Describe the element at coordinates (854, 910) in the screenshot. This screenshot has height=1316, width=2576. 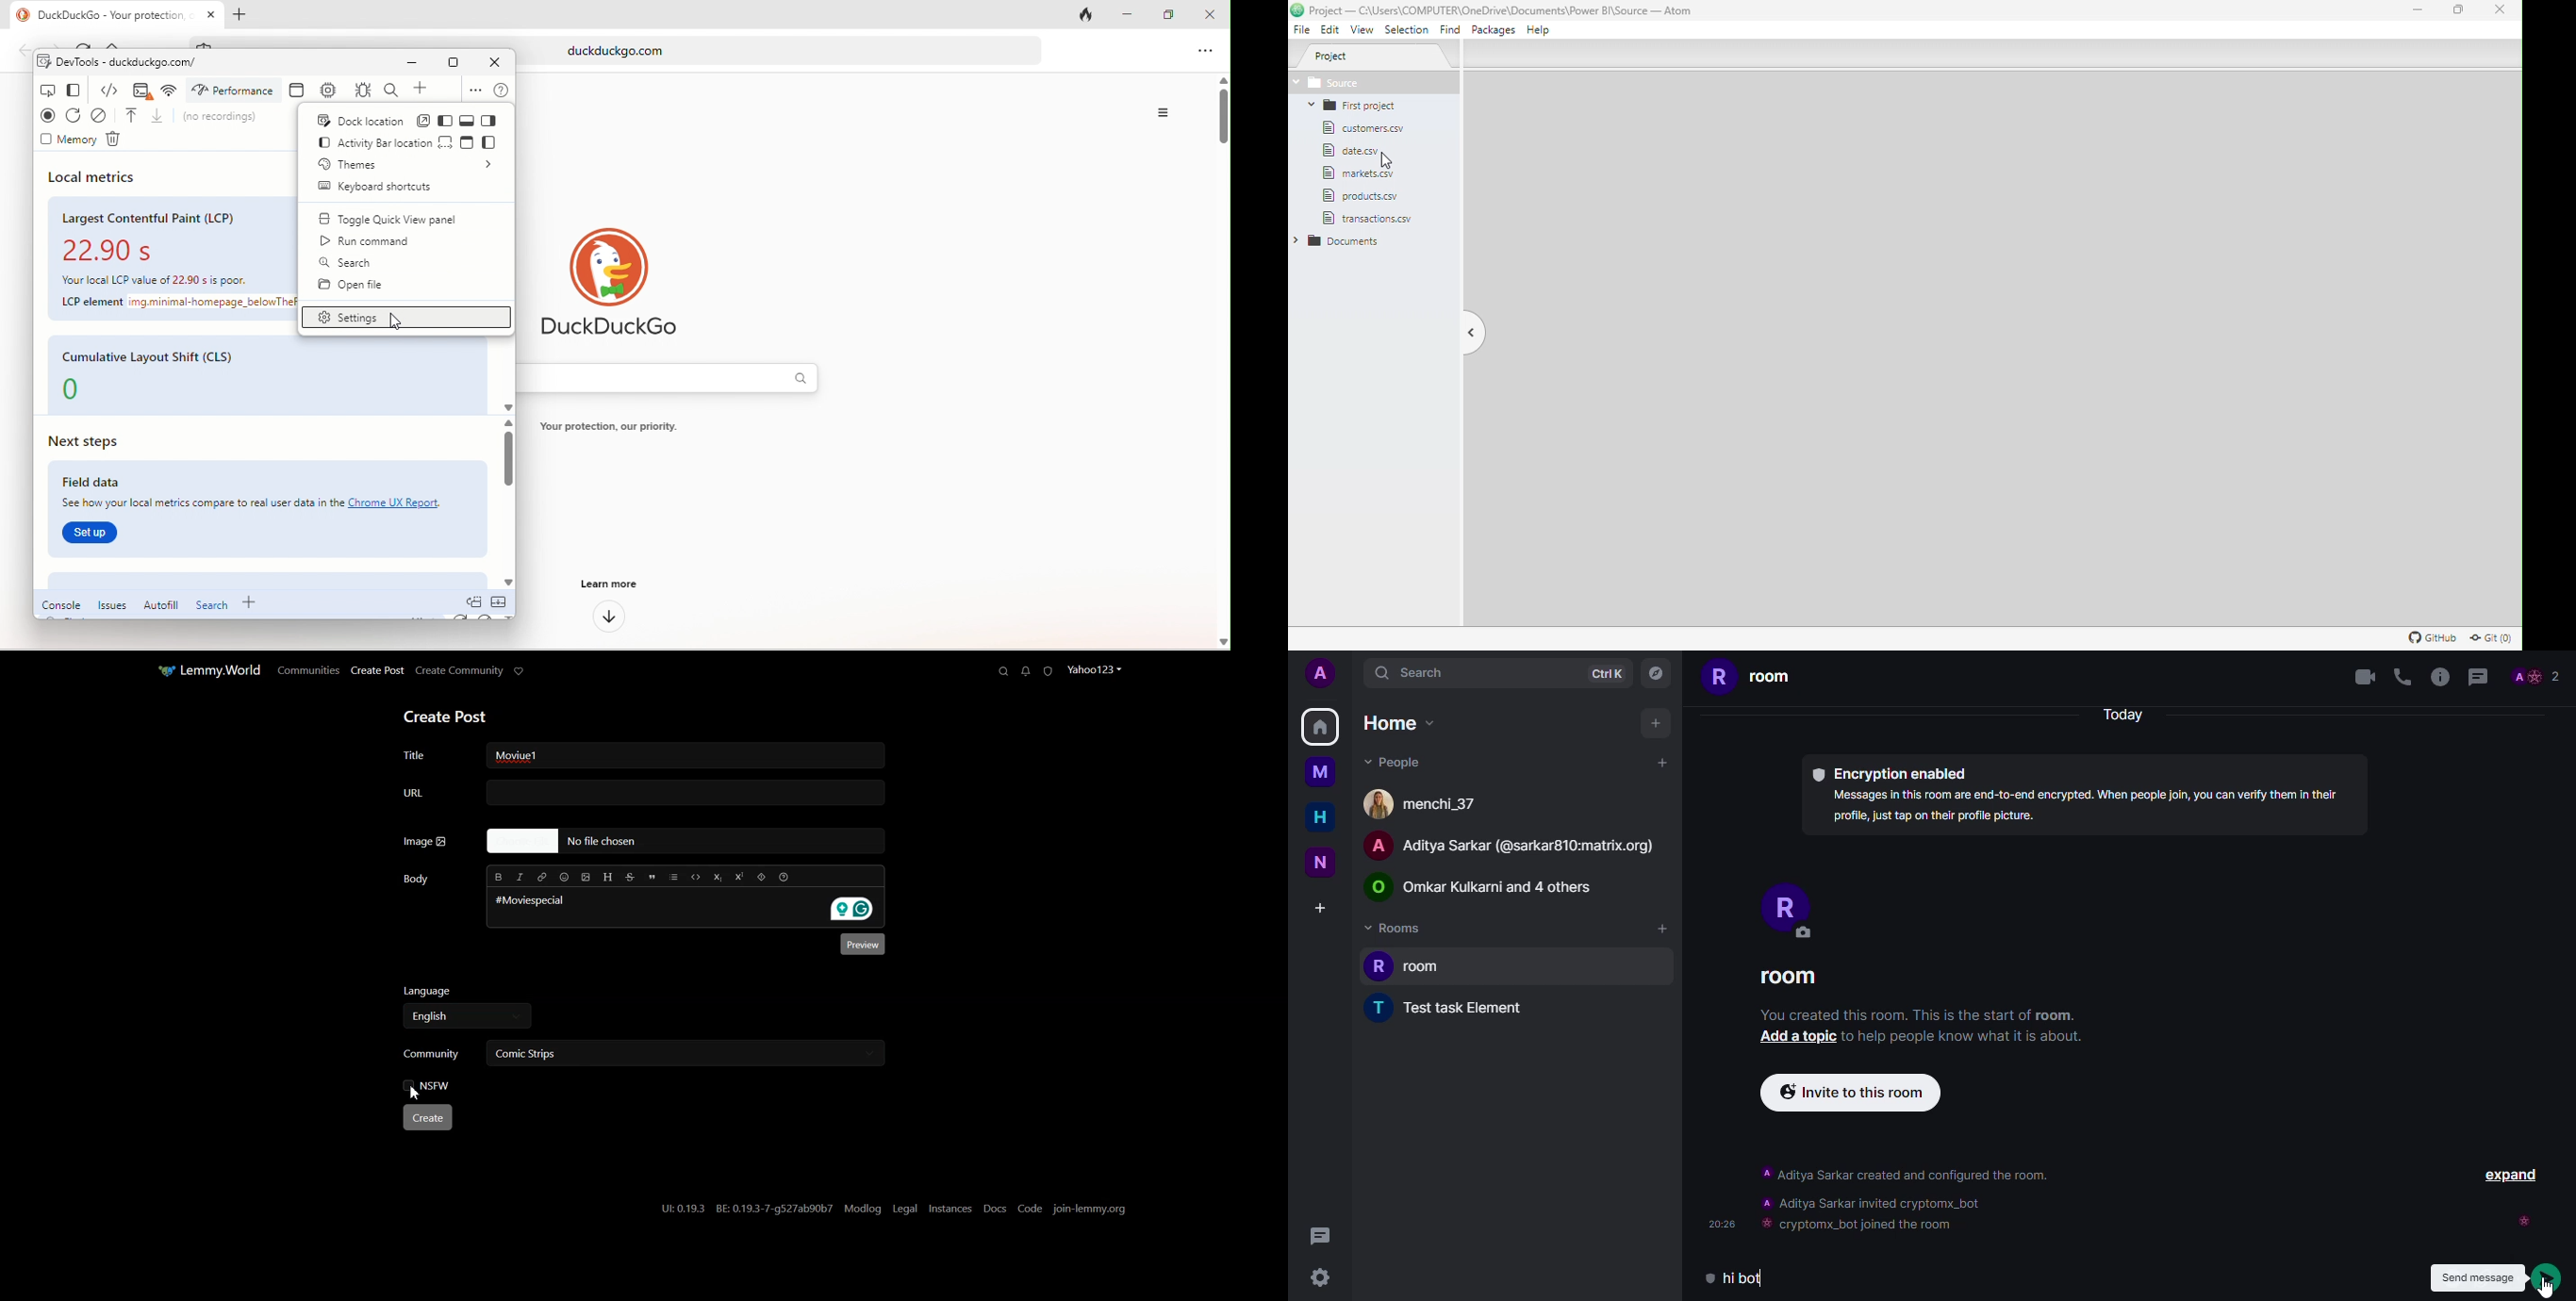
I see `Grammarly extension` at that location.